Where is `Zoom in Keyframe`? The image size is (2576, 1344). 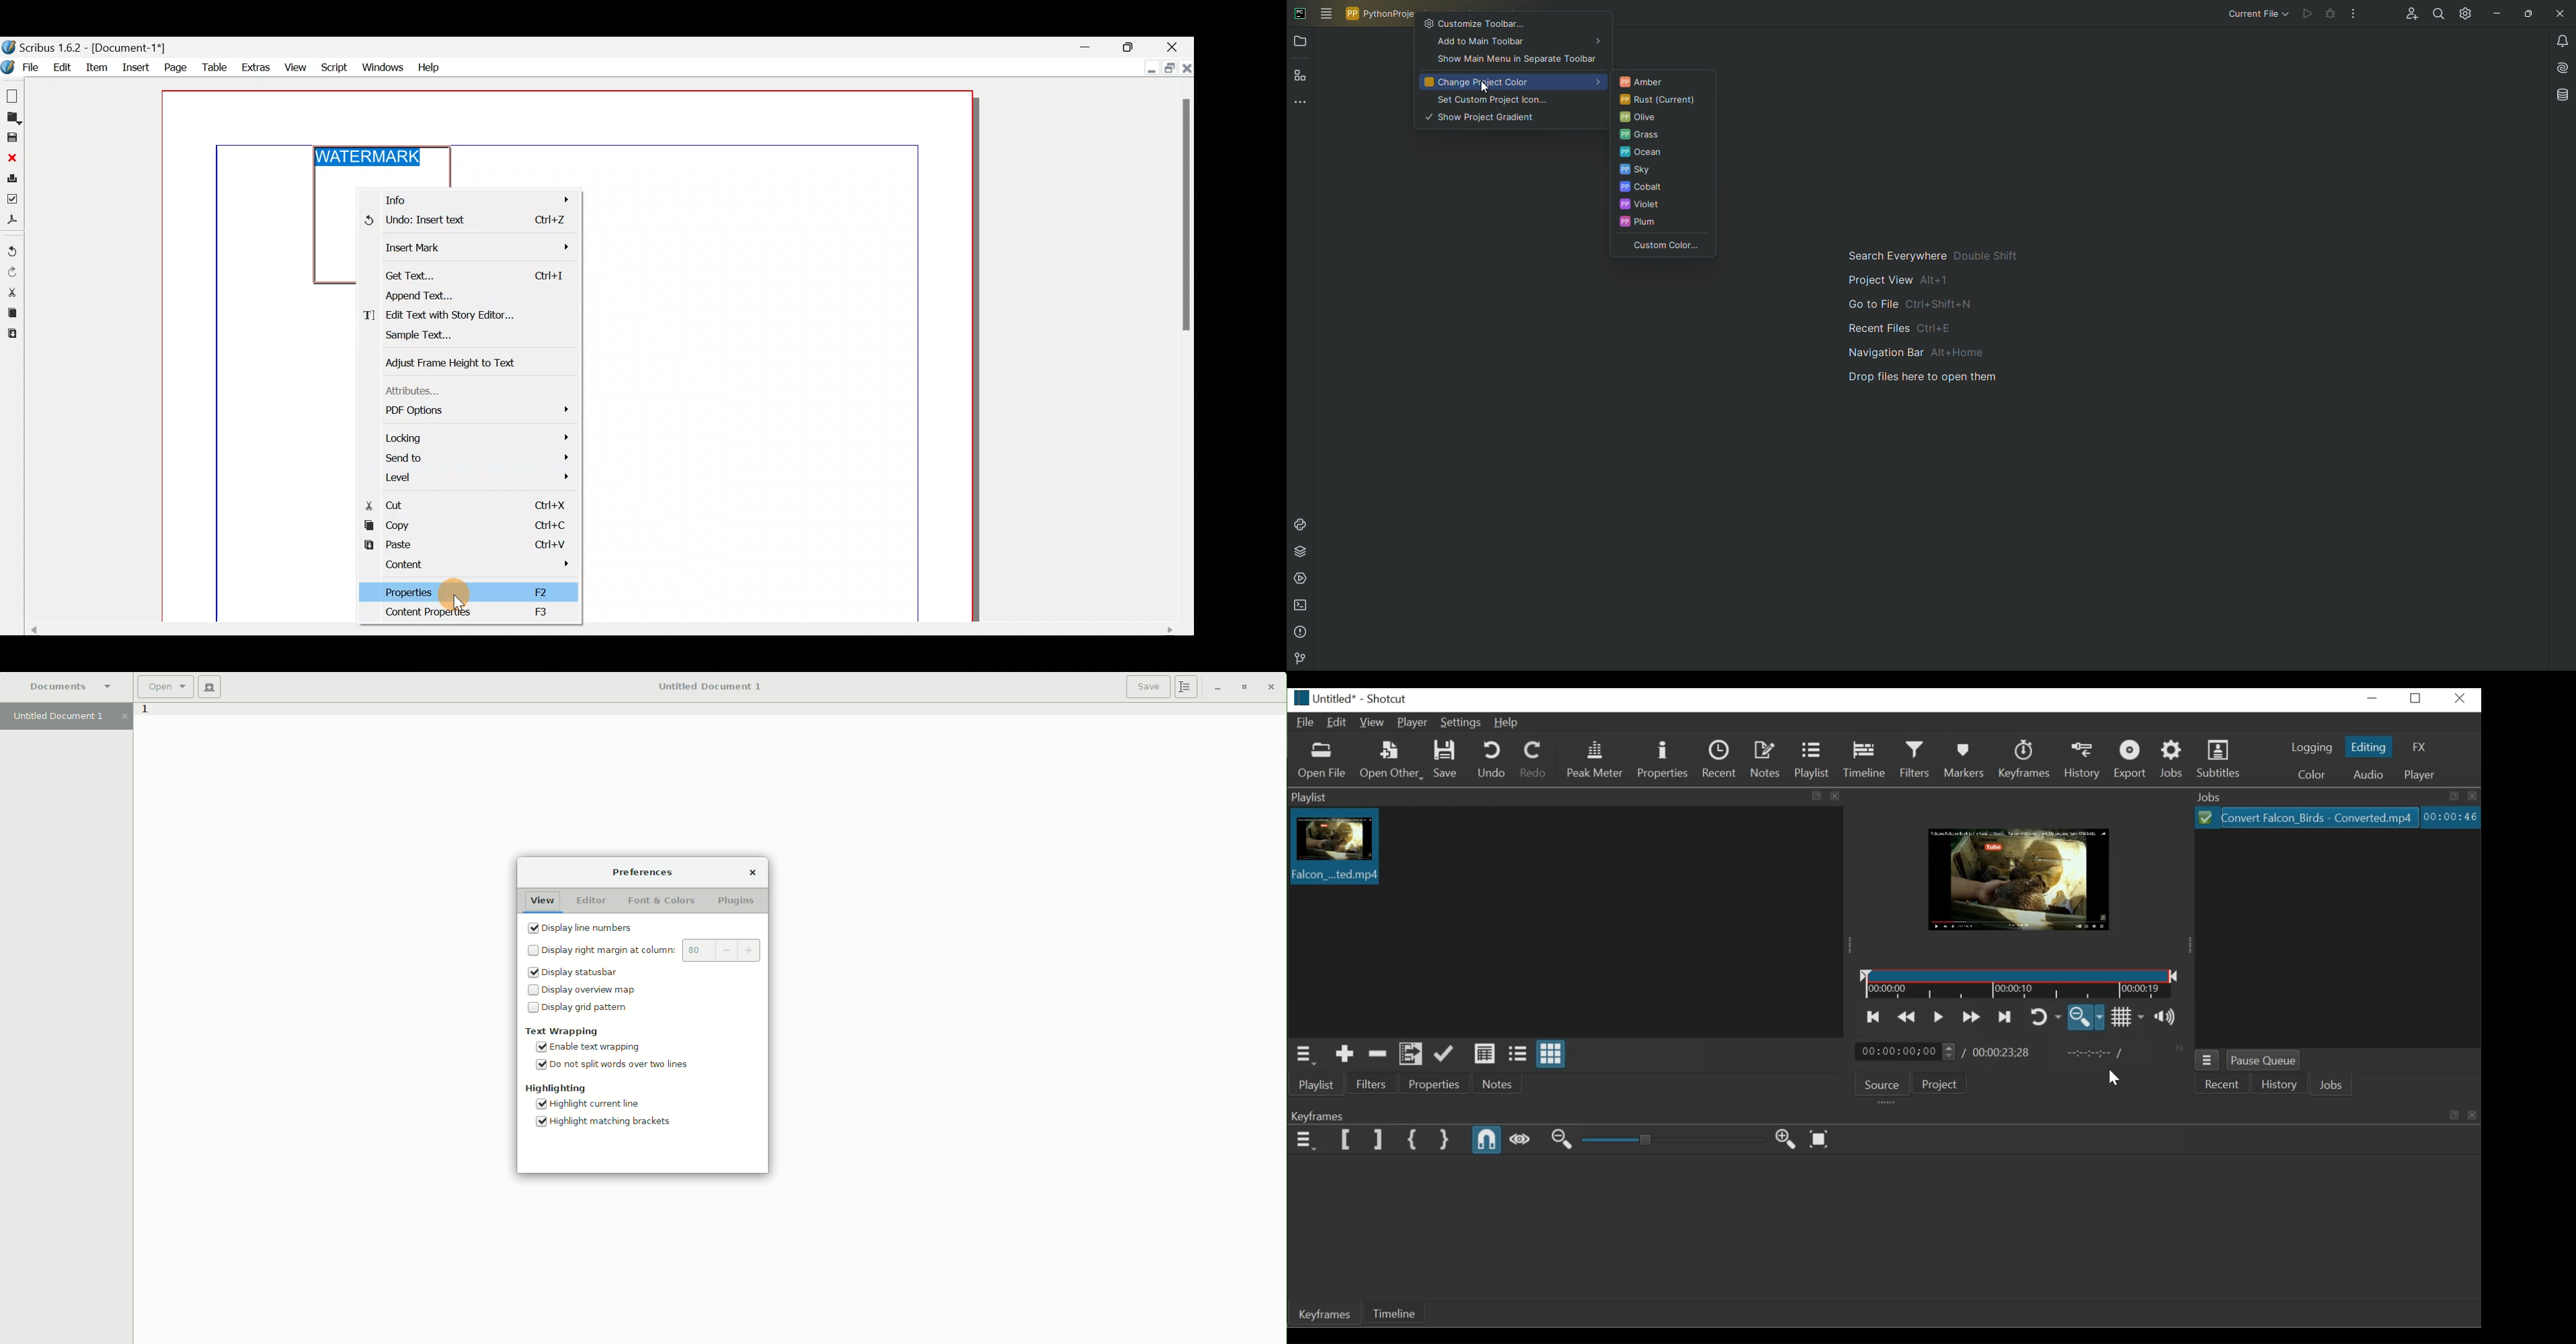
Zoom in Keyframe is located at coordinates (1562, 1141).